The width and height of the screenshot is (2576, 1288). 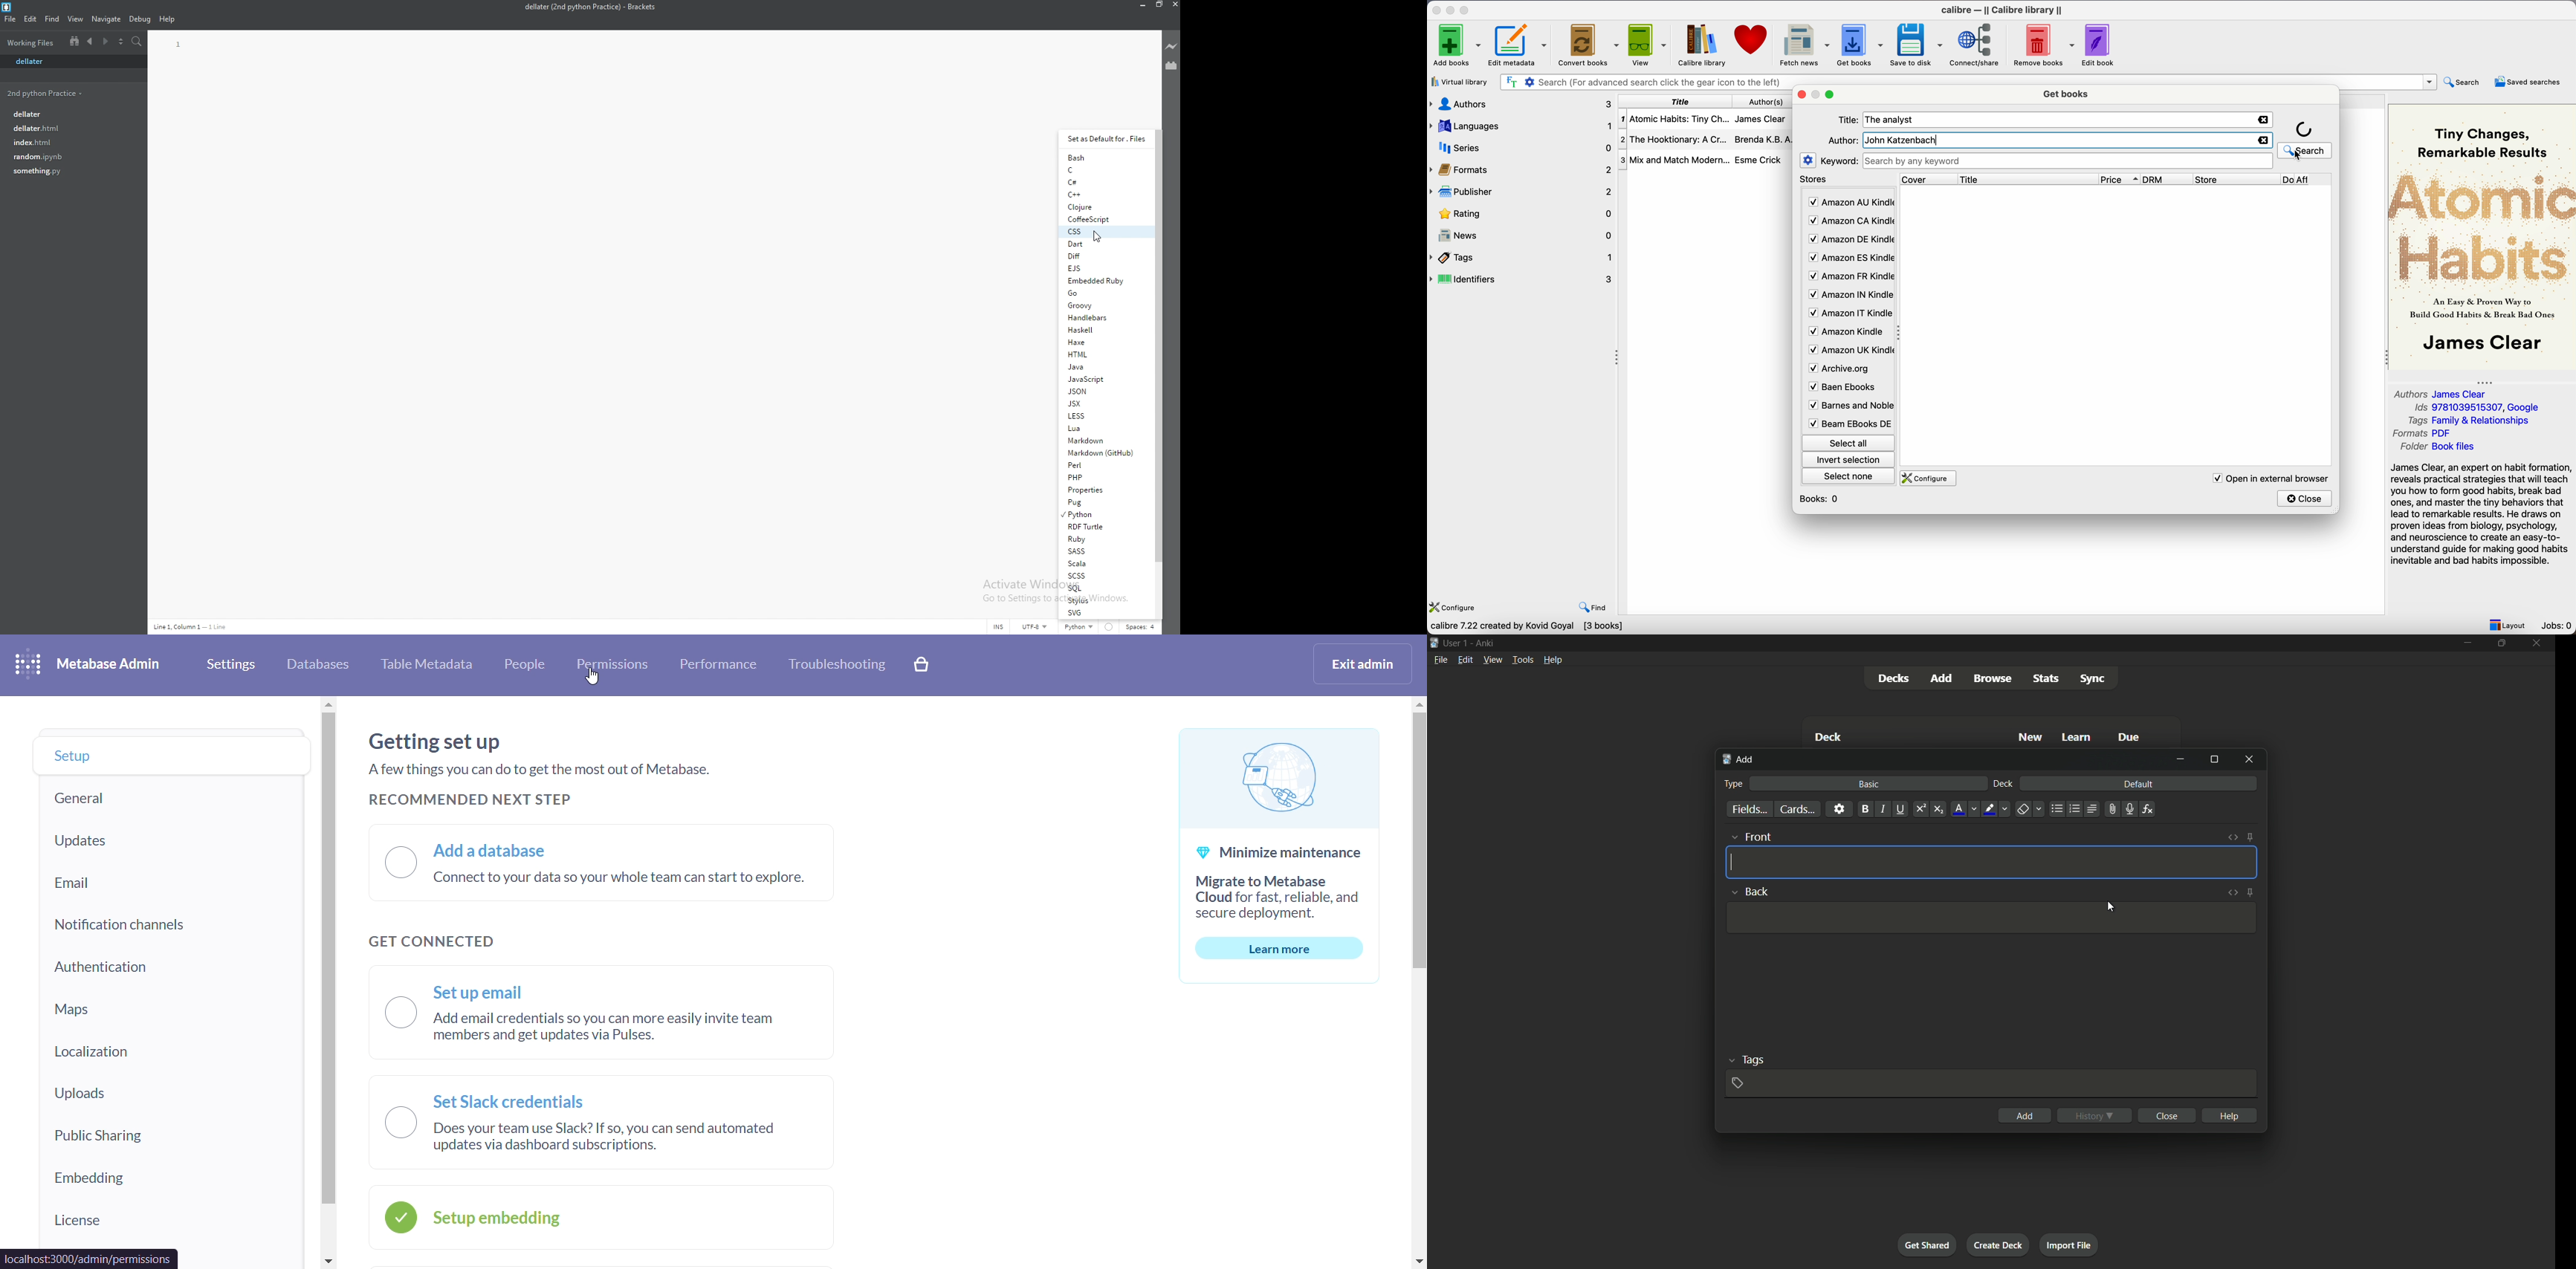 I want to click on learn, so click(x=2077, y=737).